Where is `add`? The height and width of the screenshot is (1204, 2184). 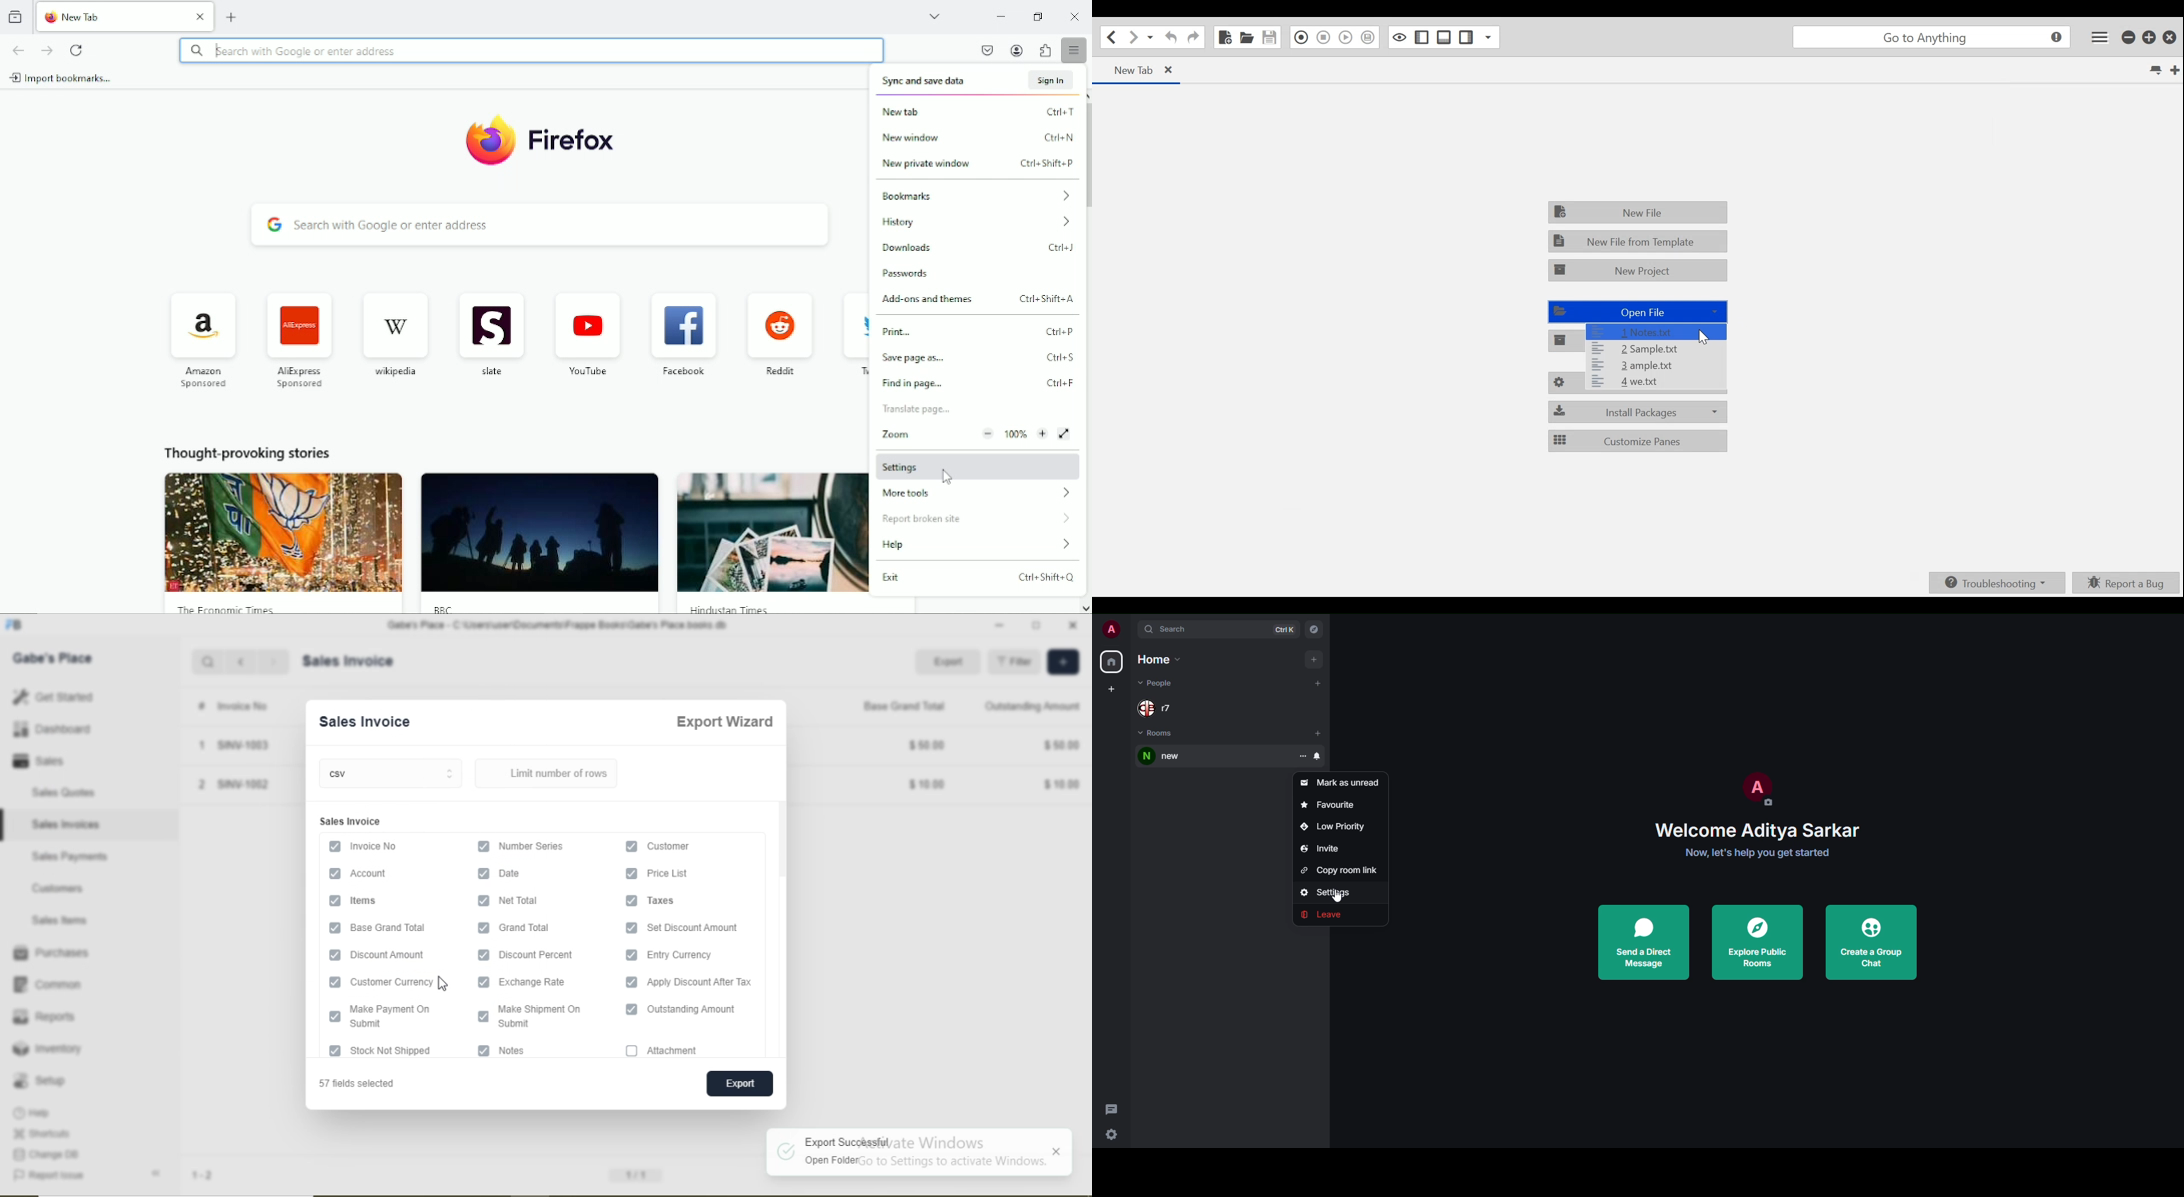 add is located at coordinates (1321, 733).